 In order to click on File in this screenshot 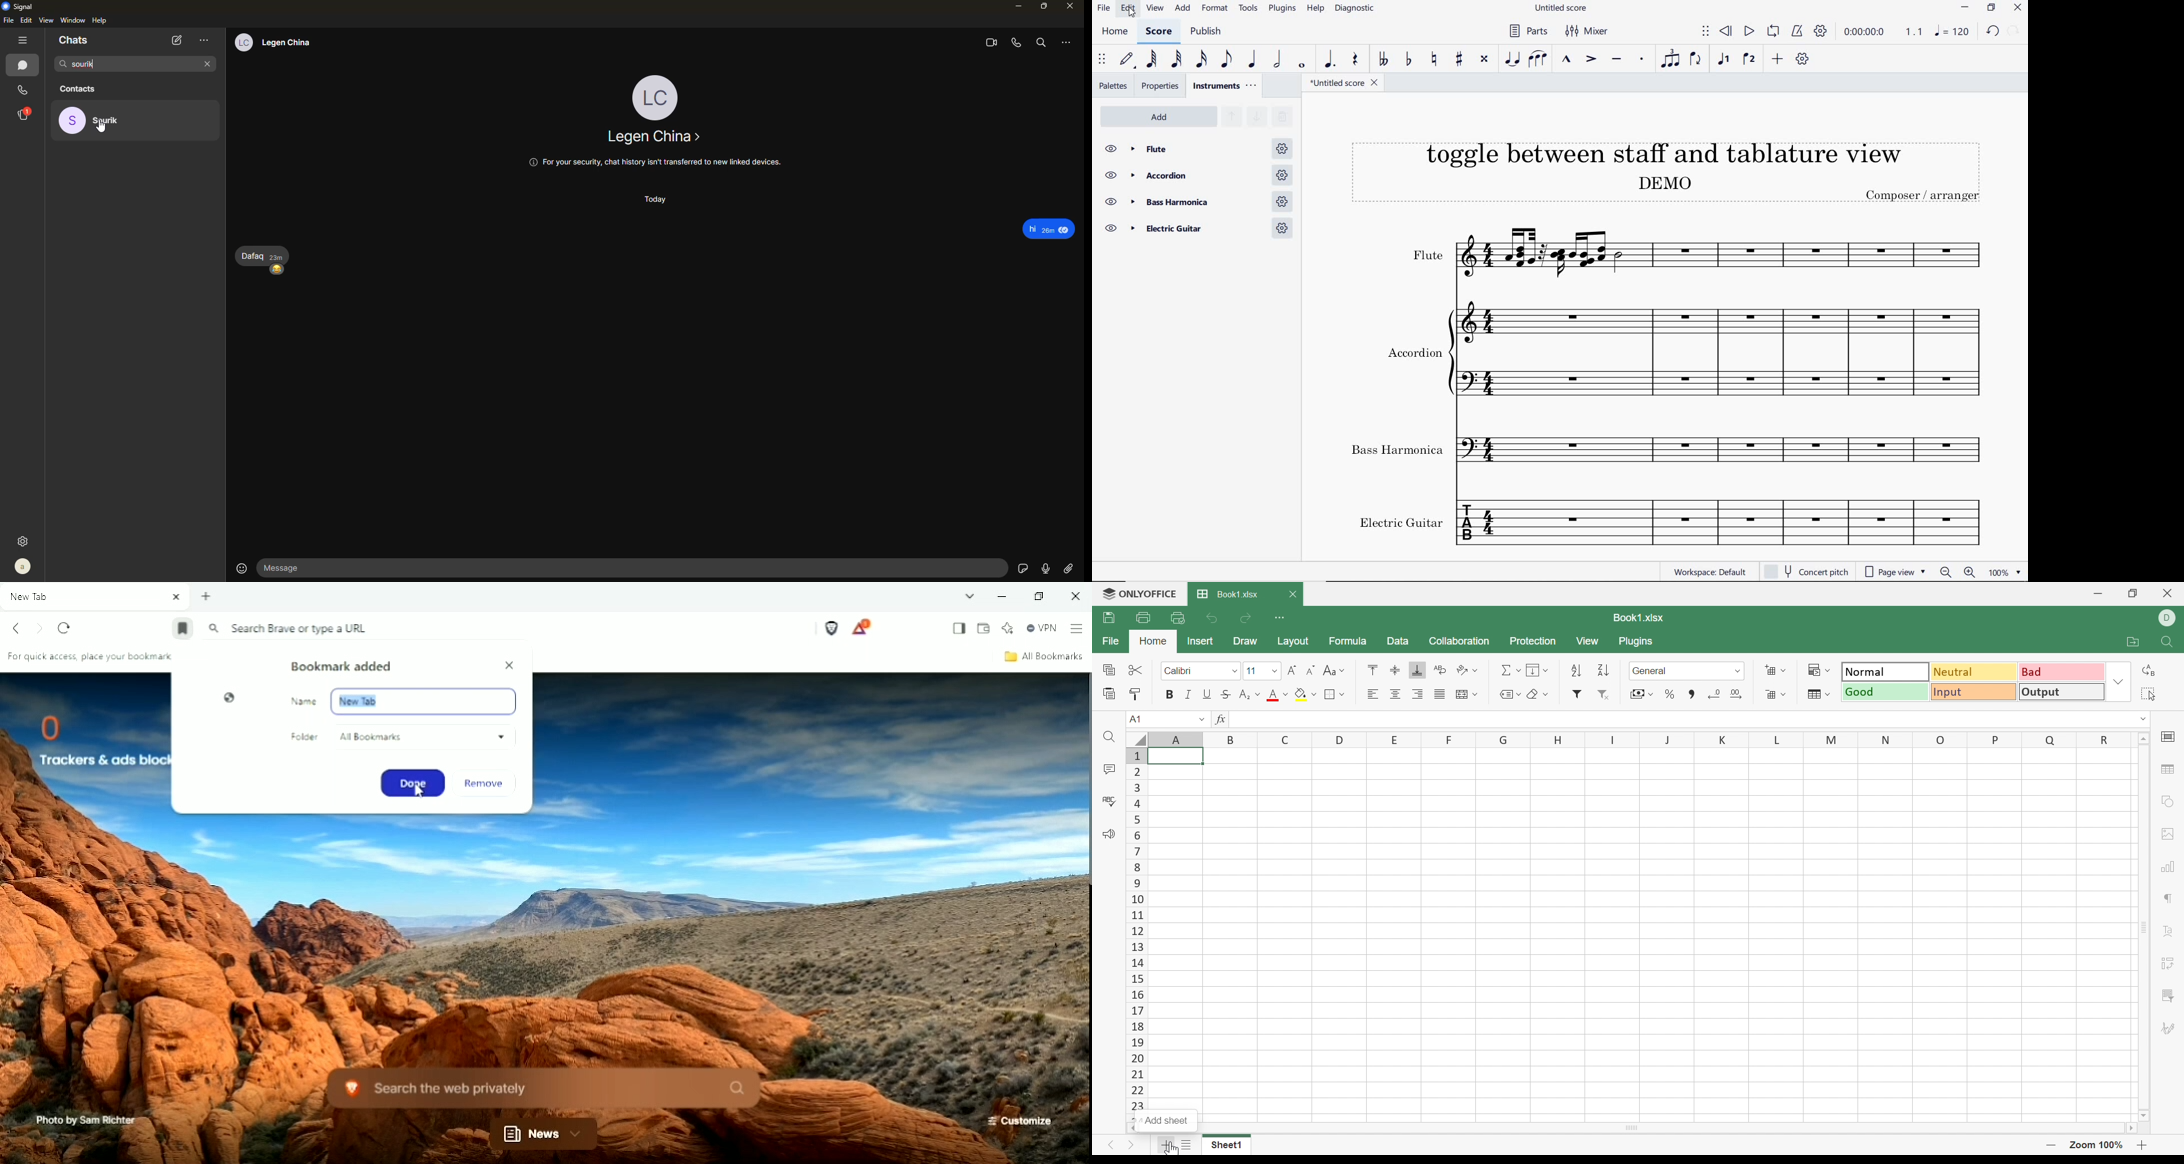, I will do `click(1110, 640)`.